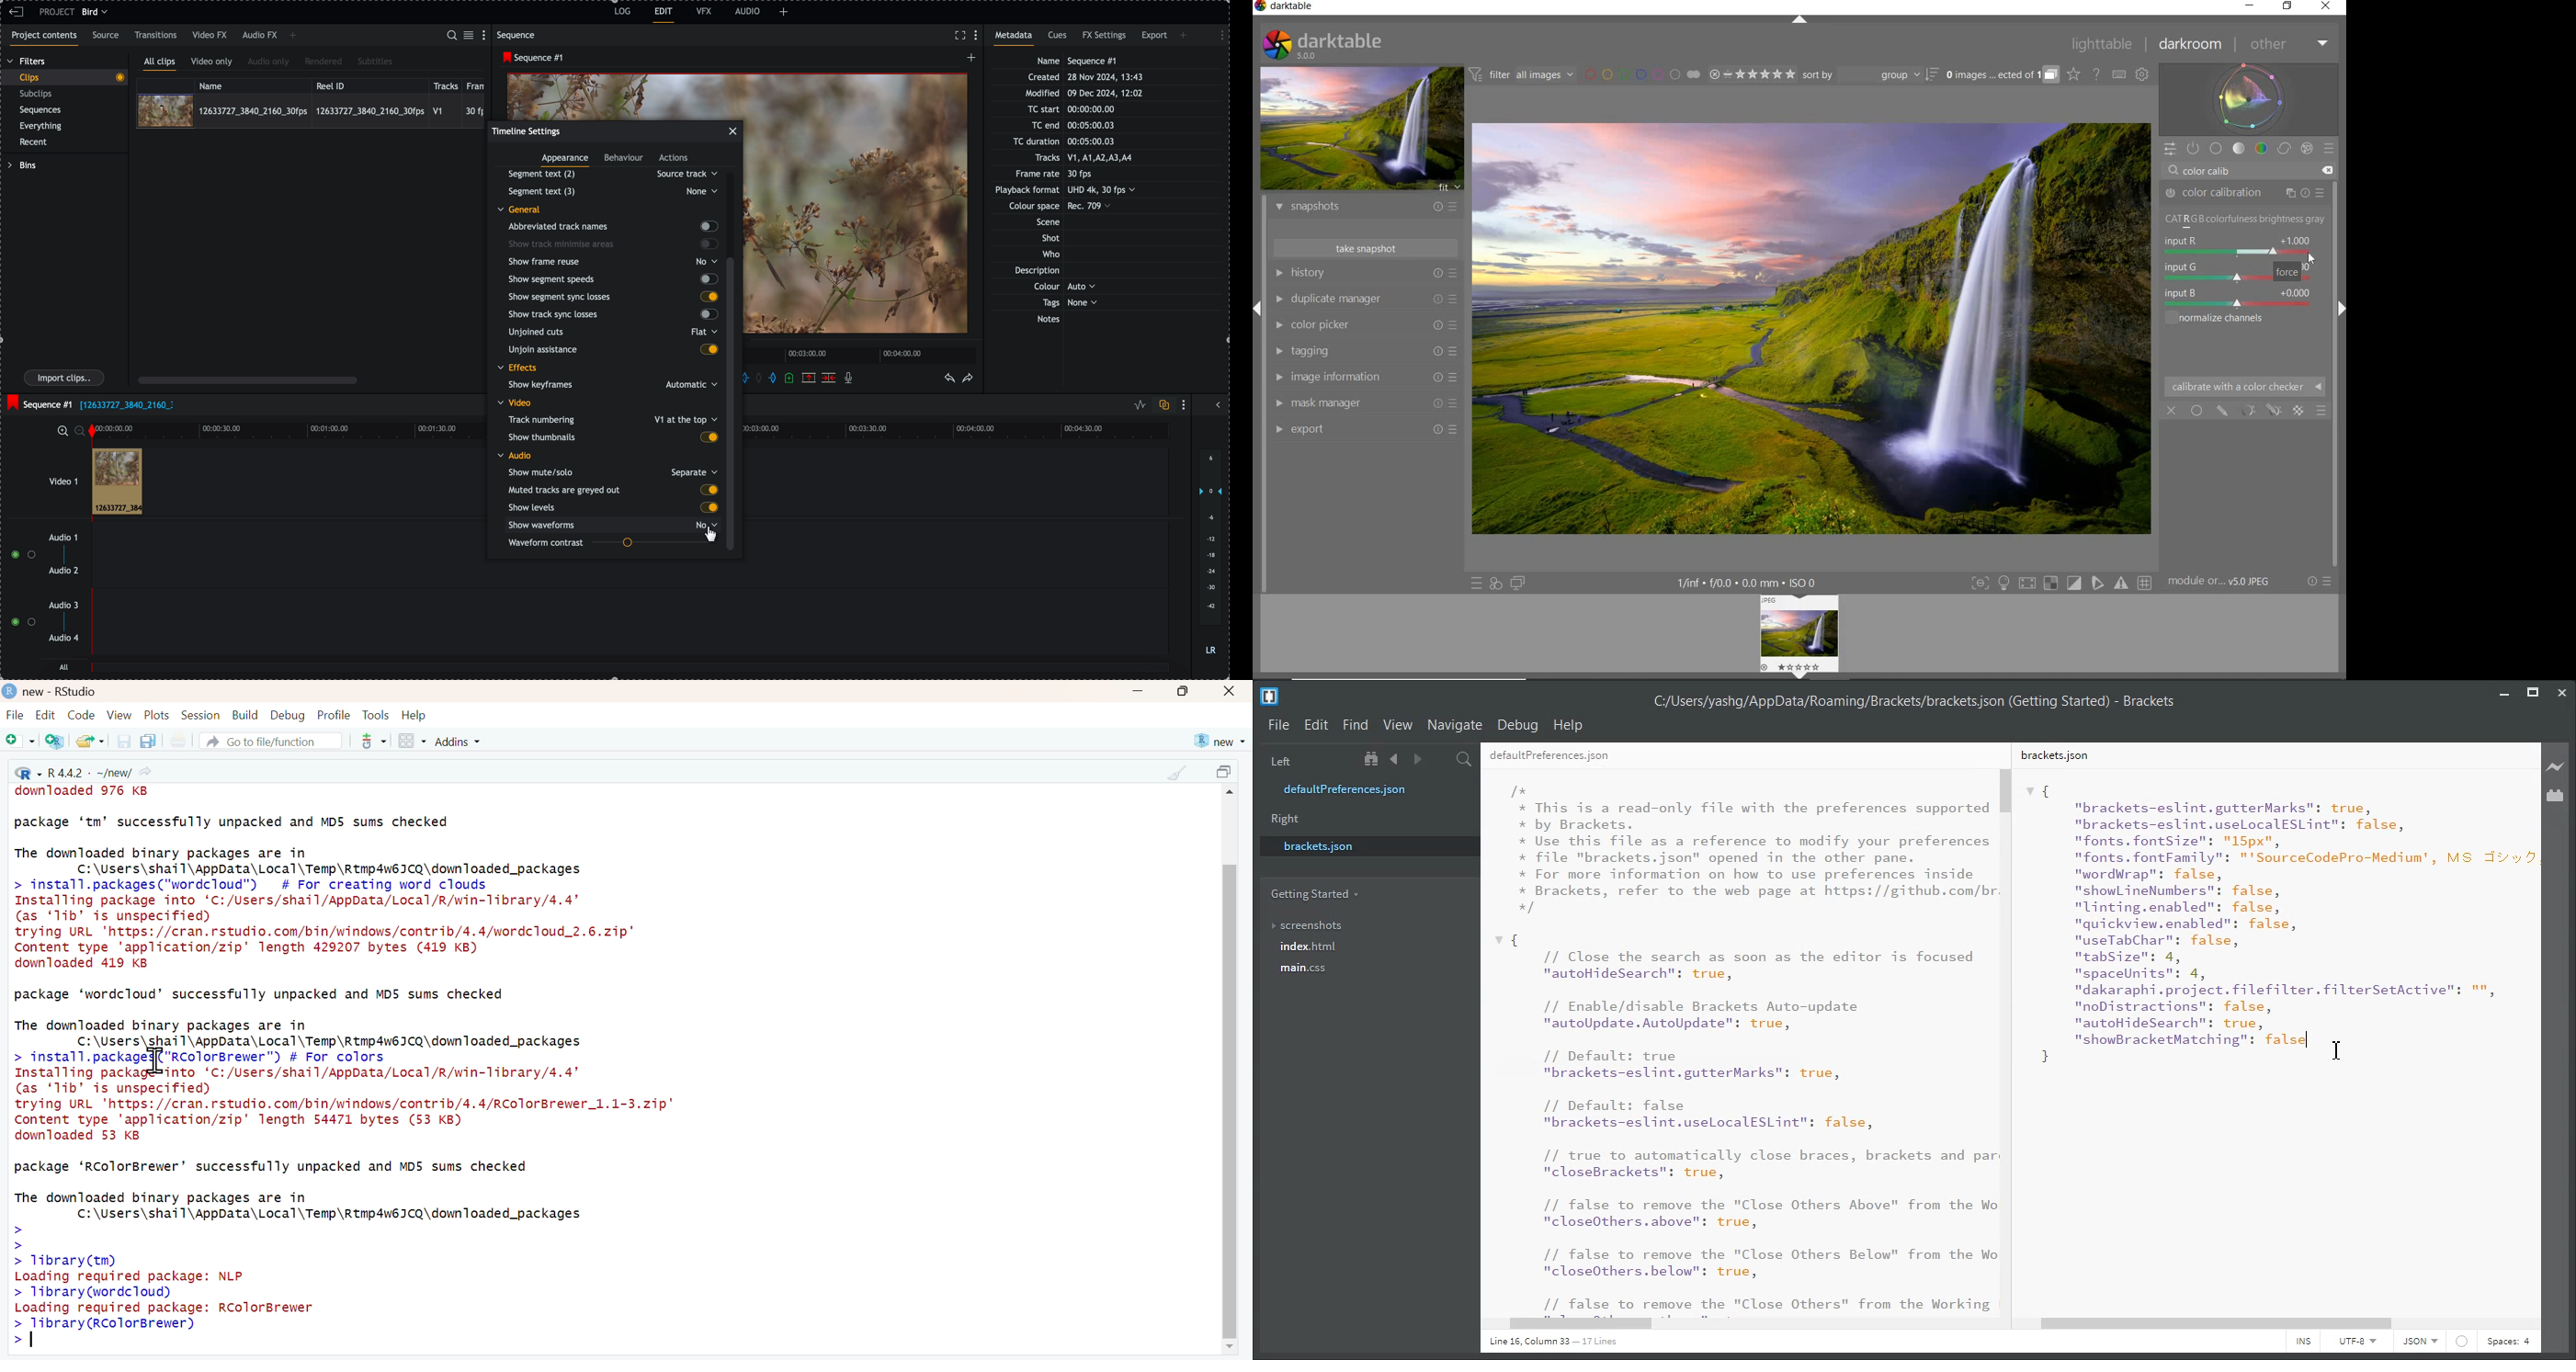 This screenshot has height=1372, width=2576. What do you see at coordinates (2320, 582) in the screenshot?
I see `RESET OR PRESETS & PREFERENCES` at bounding box center [2320, 582].